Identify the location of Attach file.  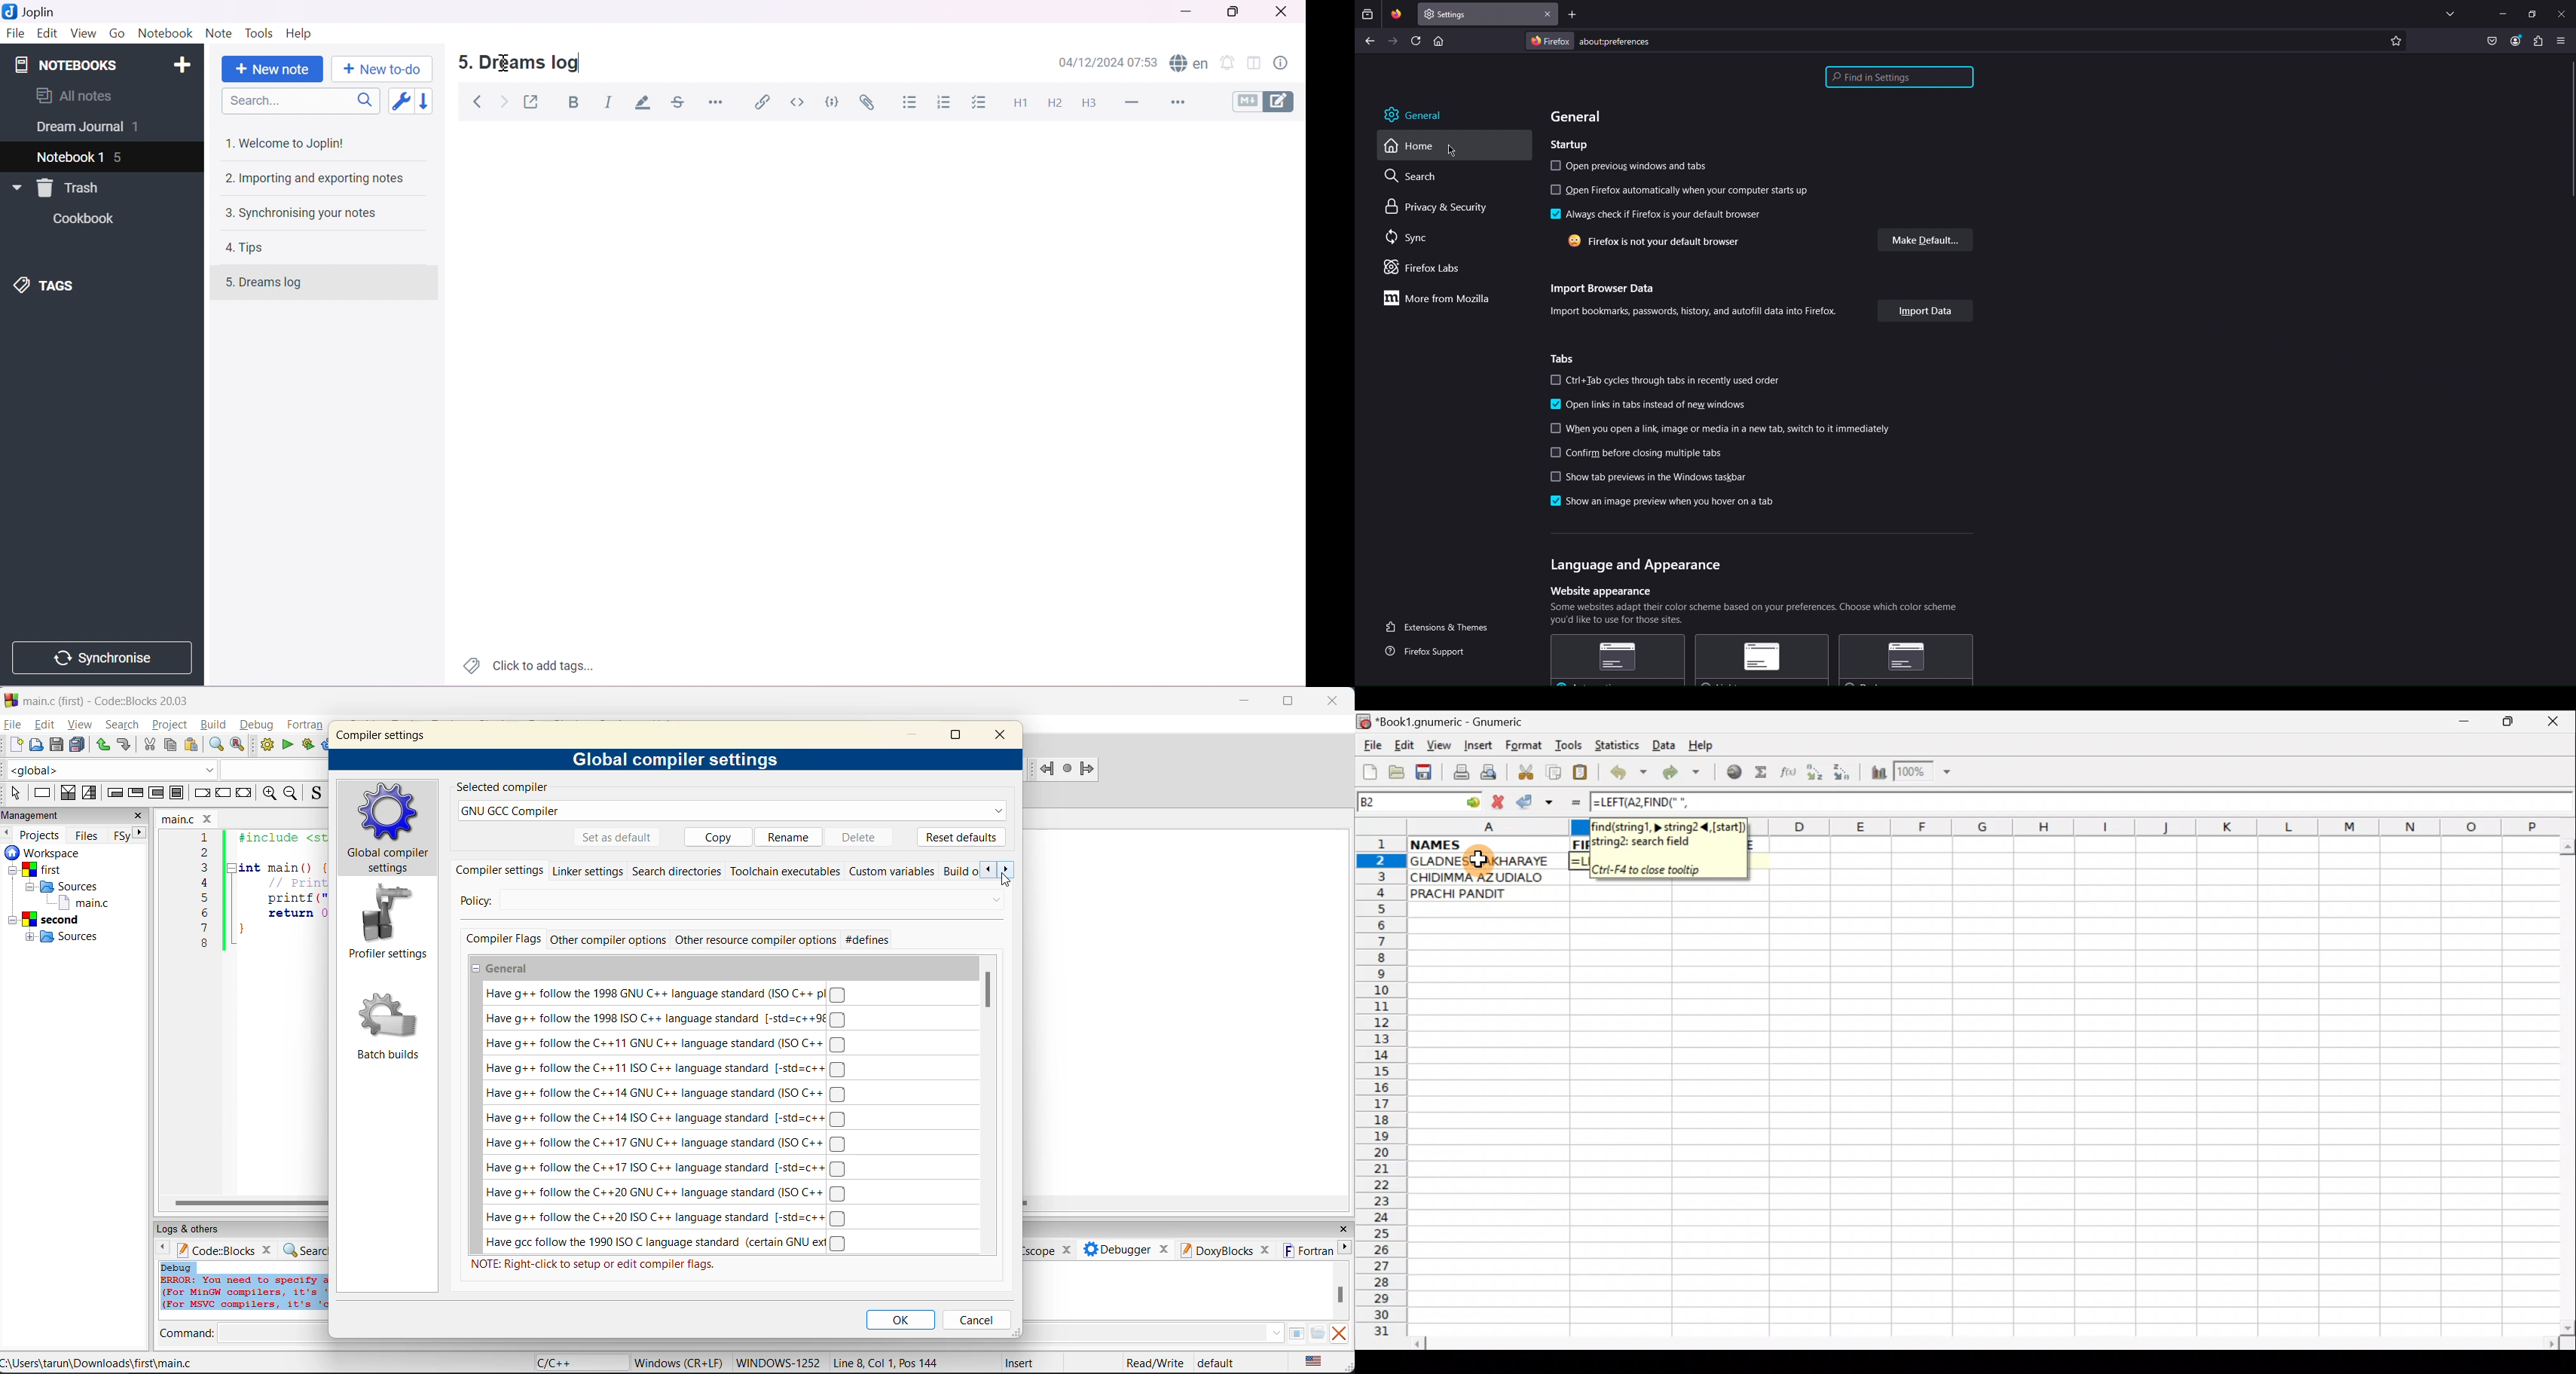
(870, 104).